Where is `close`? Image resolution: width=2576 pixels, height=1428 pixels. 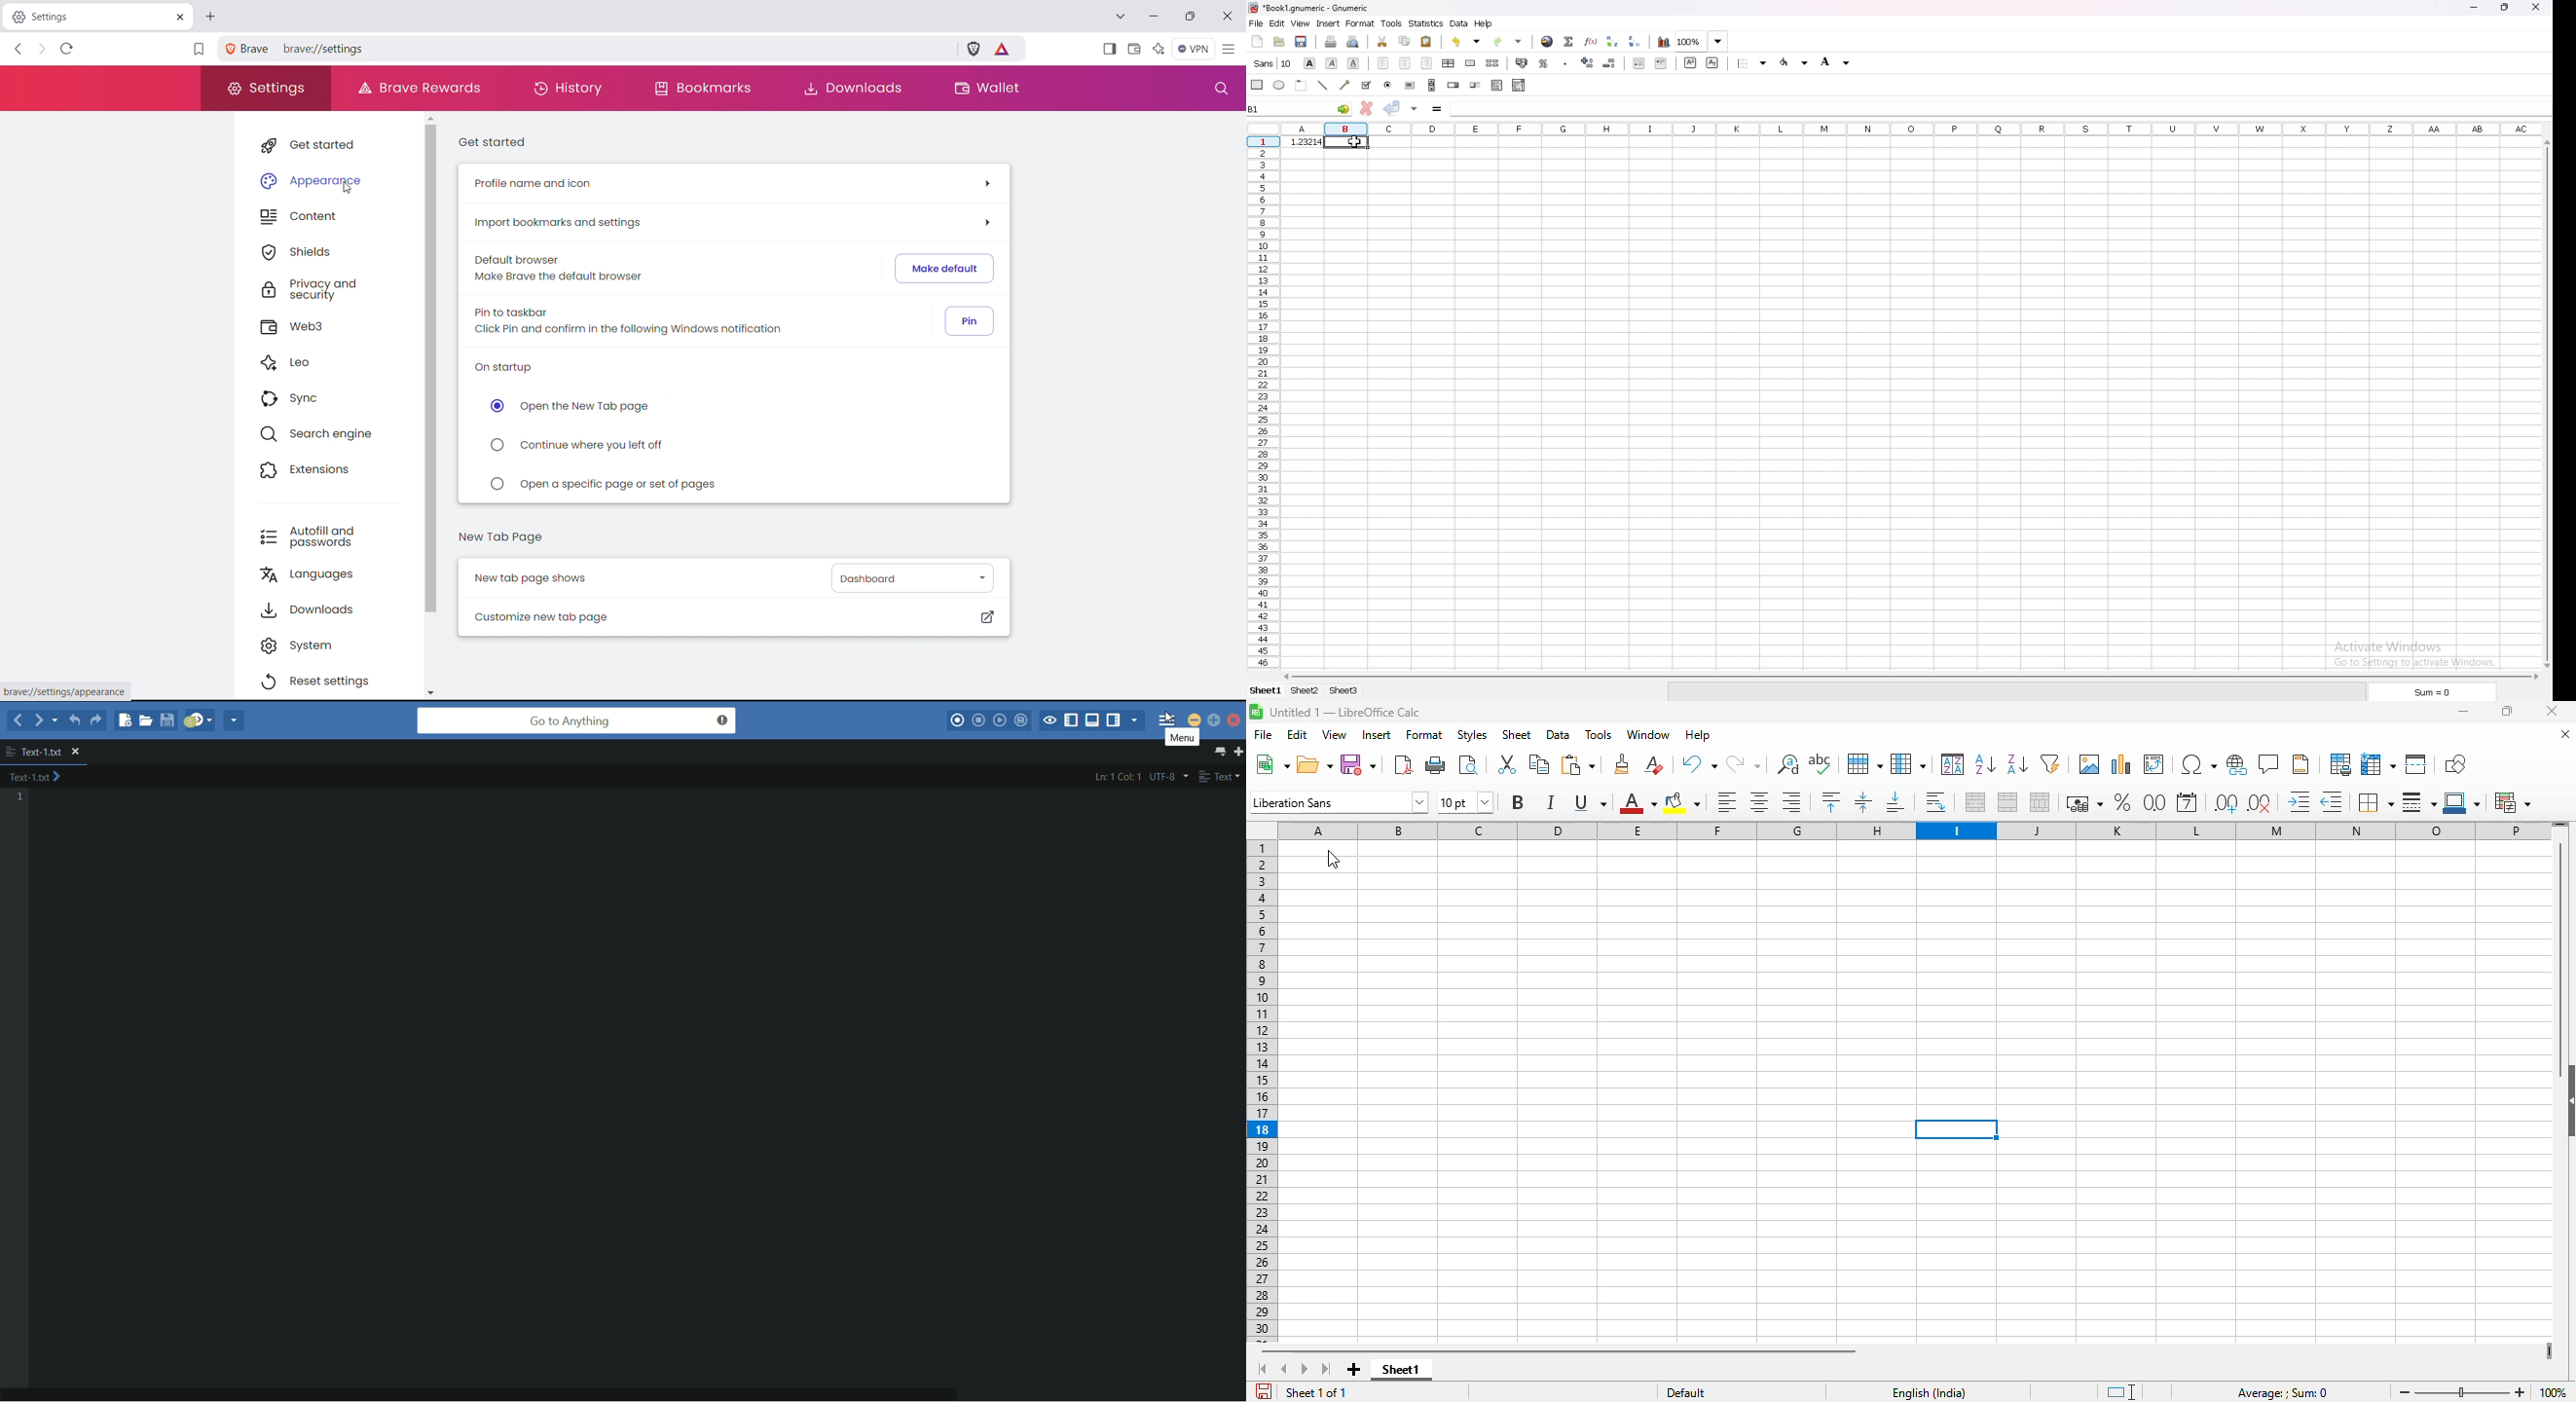
close is located at coordinates (2551, 711).